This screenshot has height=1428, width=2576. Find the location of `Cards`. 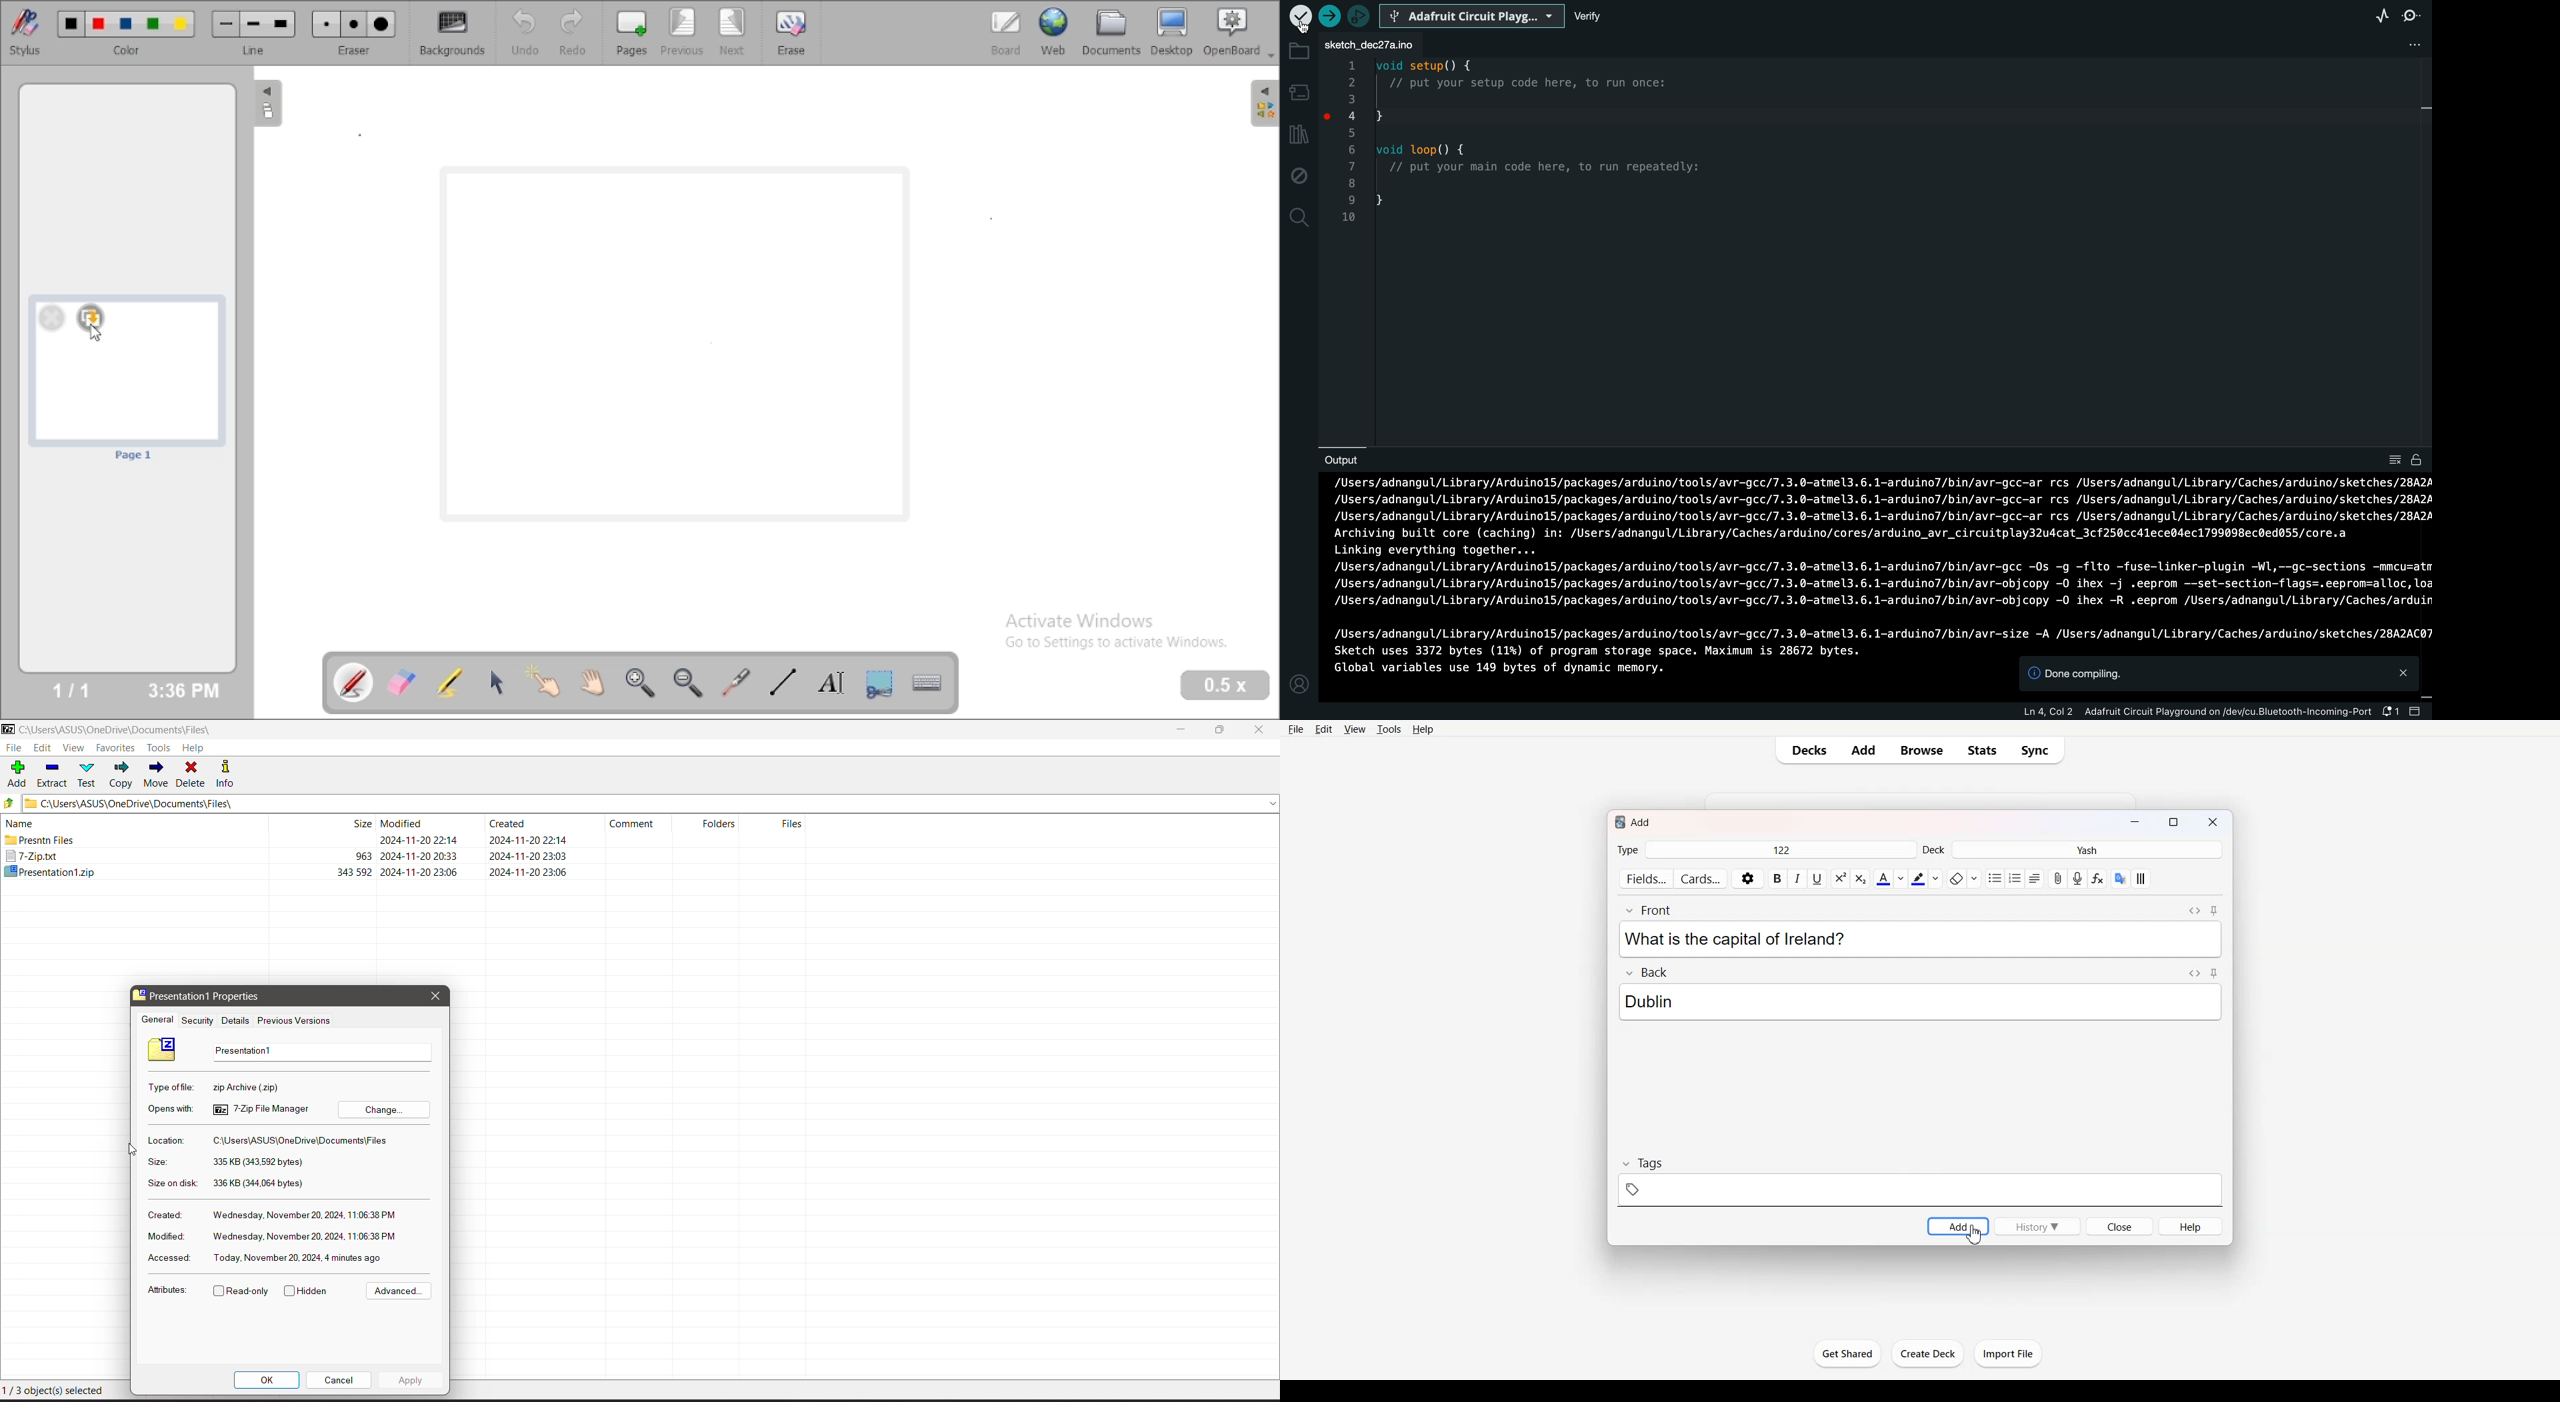

Cards is located at coordinates (1701, 879).